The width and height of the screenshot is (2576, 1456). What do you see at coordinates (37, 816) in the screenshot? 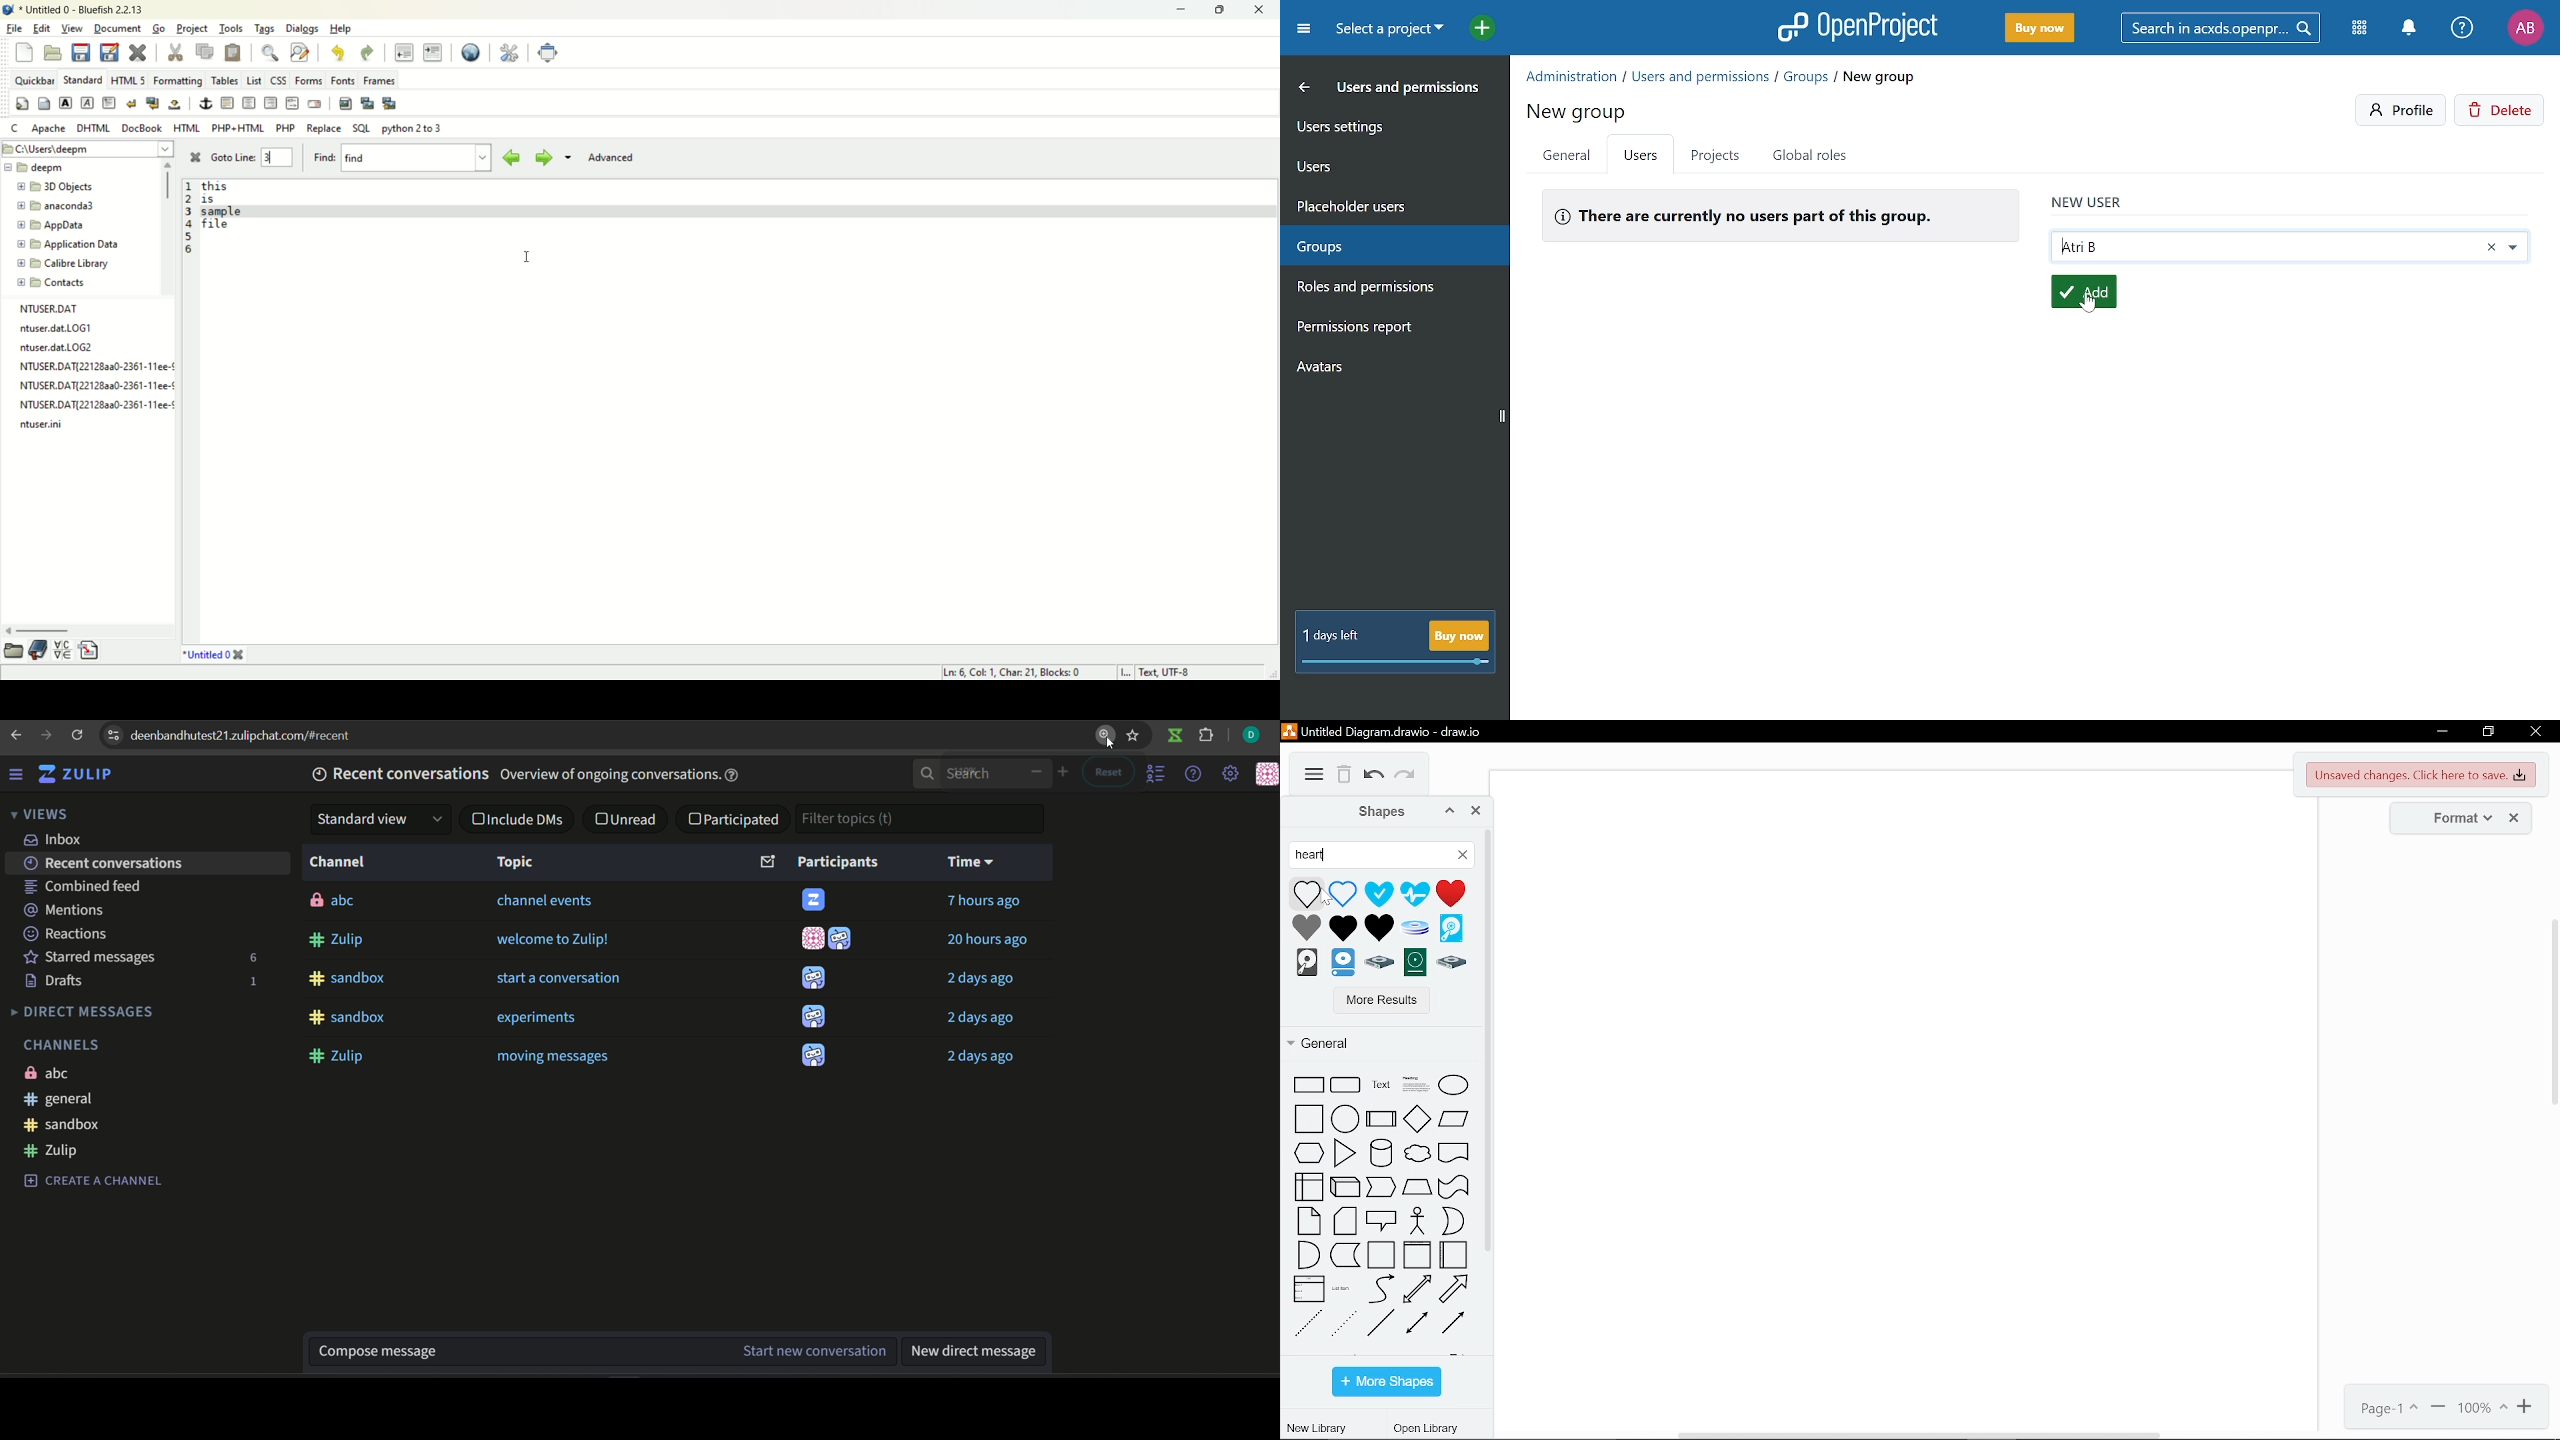
I see `views` at bounding box center [37, 816].